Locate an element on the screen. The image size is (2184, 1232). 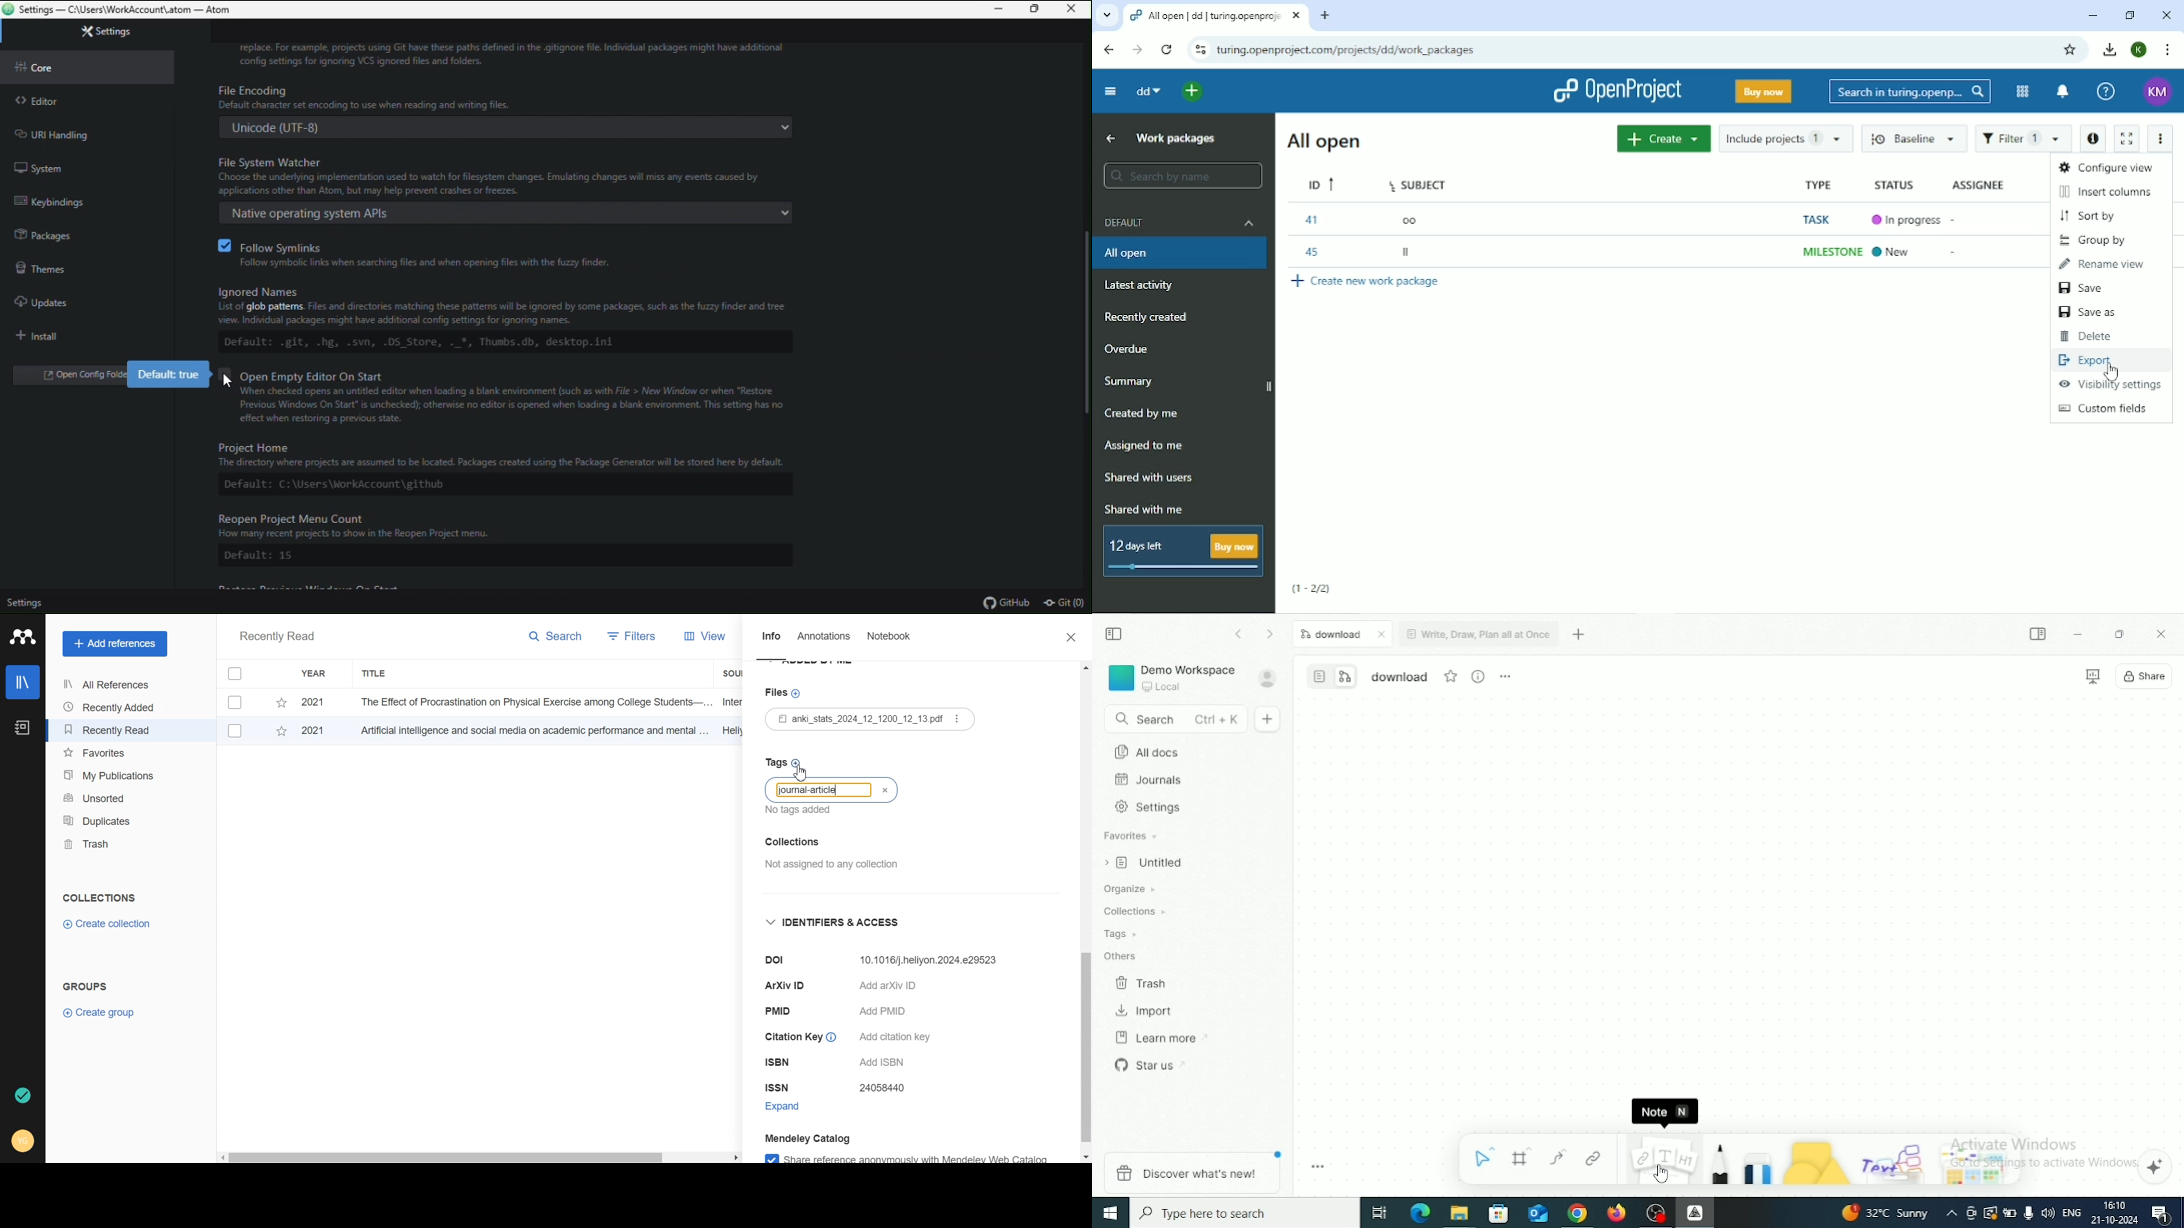
Mail is located at coordinates (1536, 1214).